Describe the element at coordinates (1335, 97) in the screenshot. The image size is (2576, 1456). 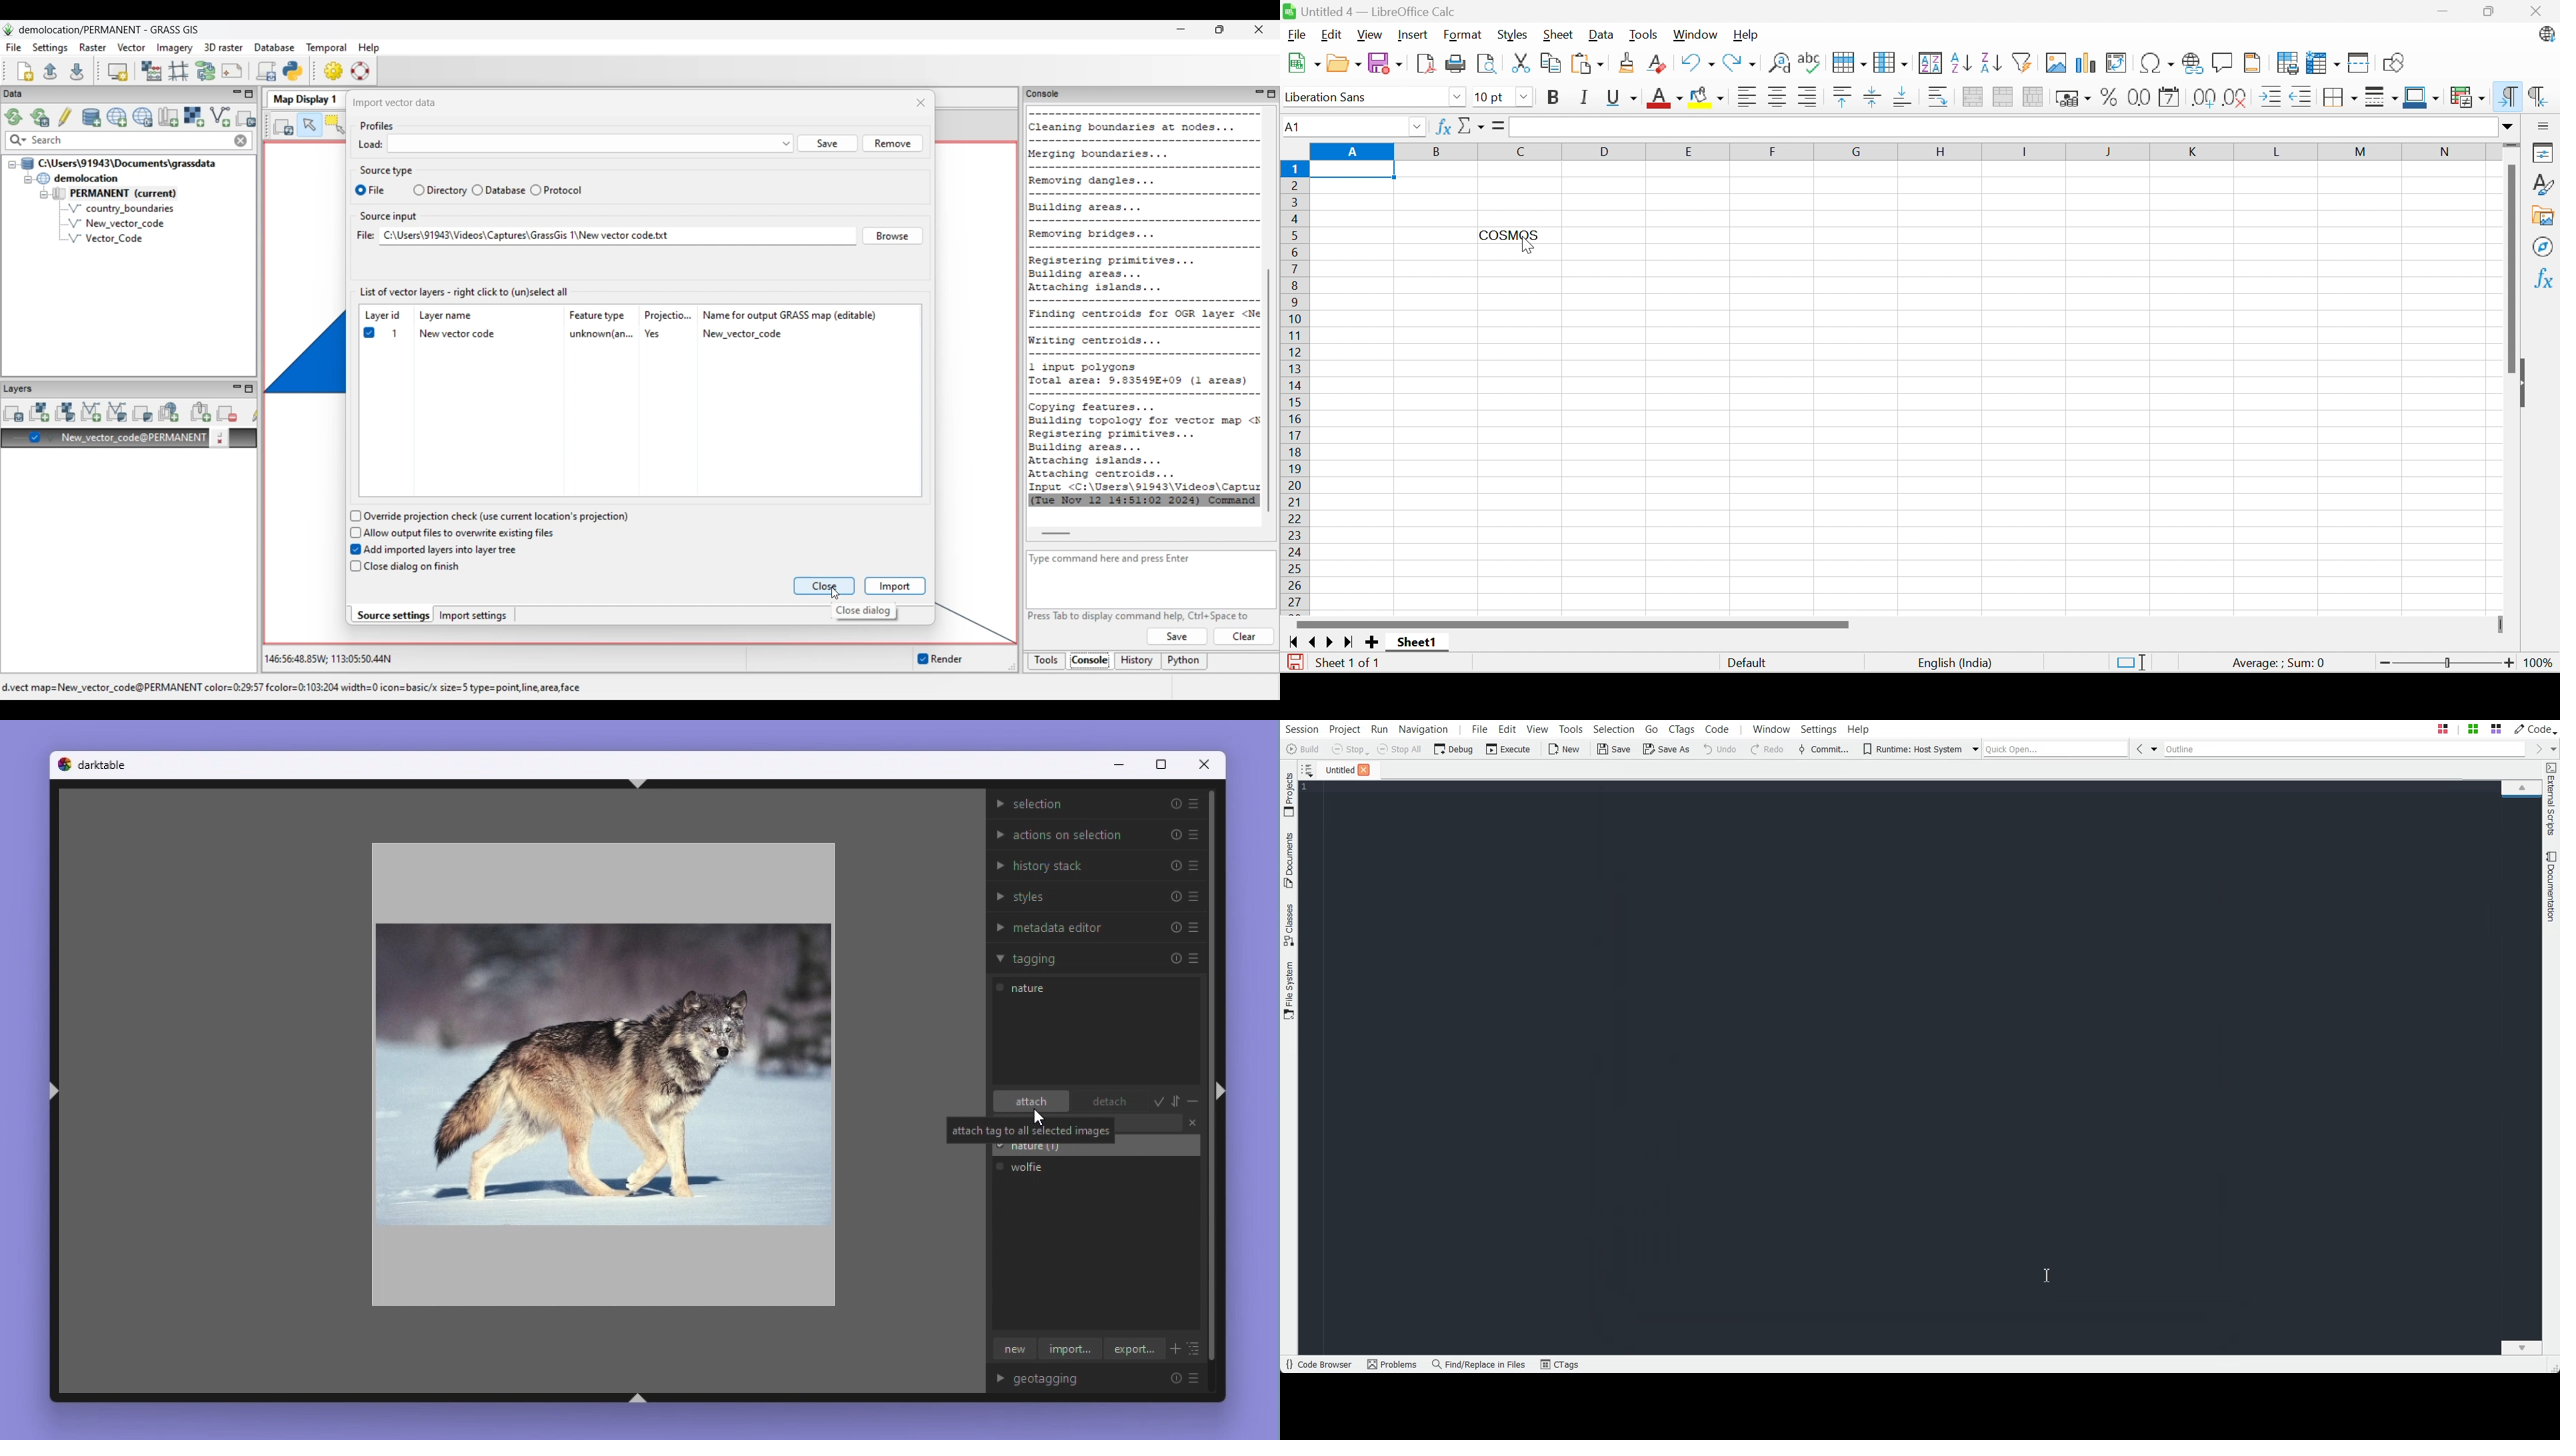
I see `Liberation Sans` at that location.